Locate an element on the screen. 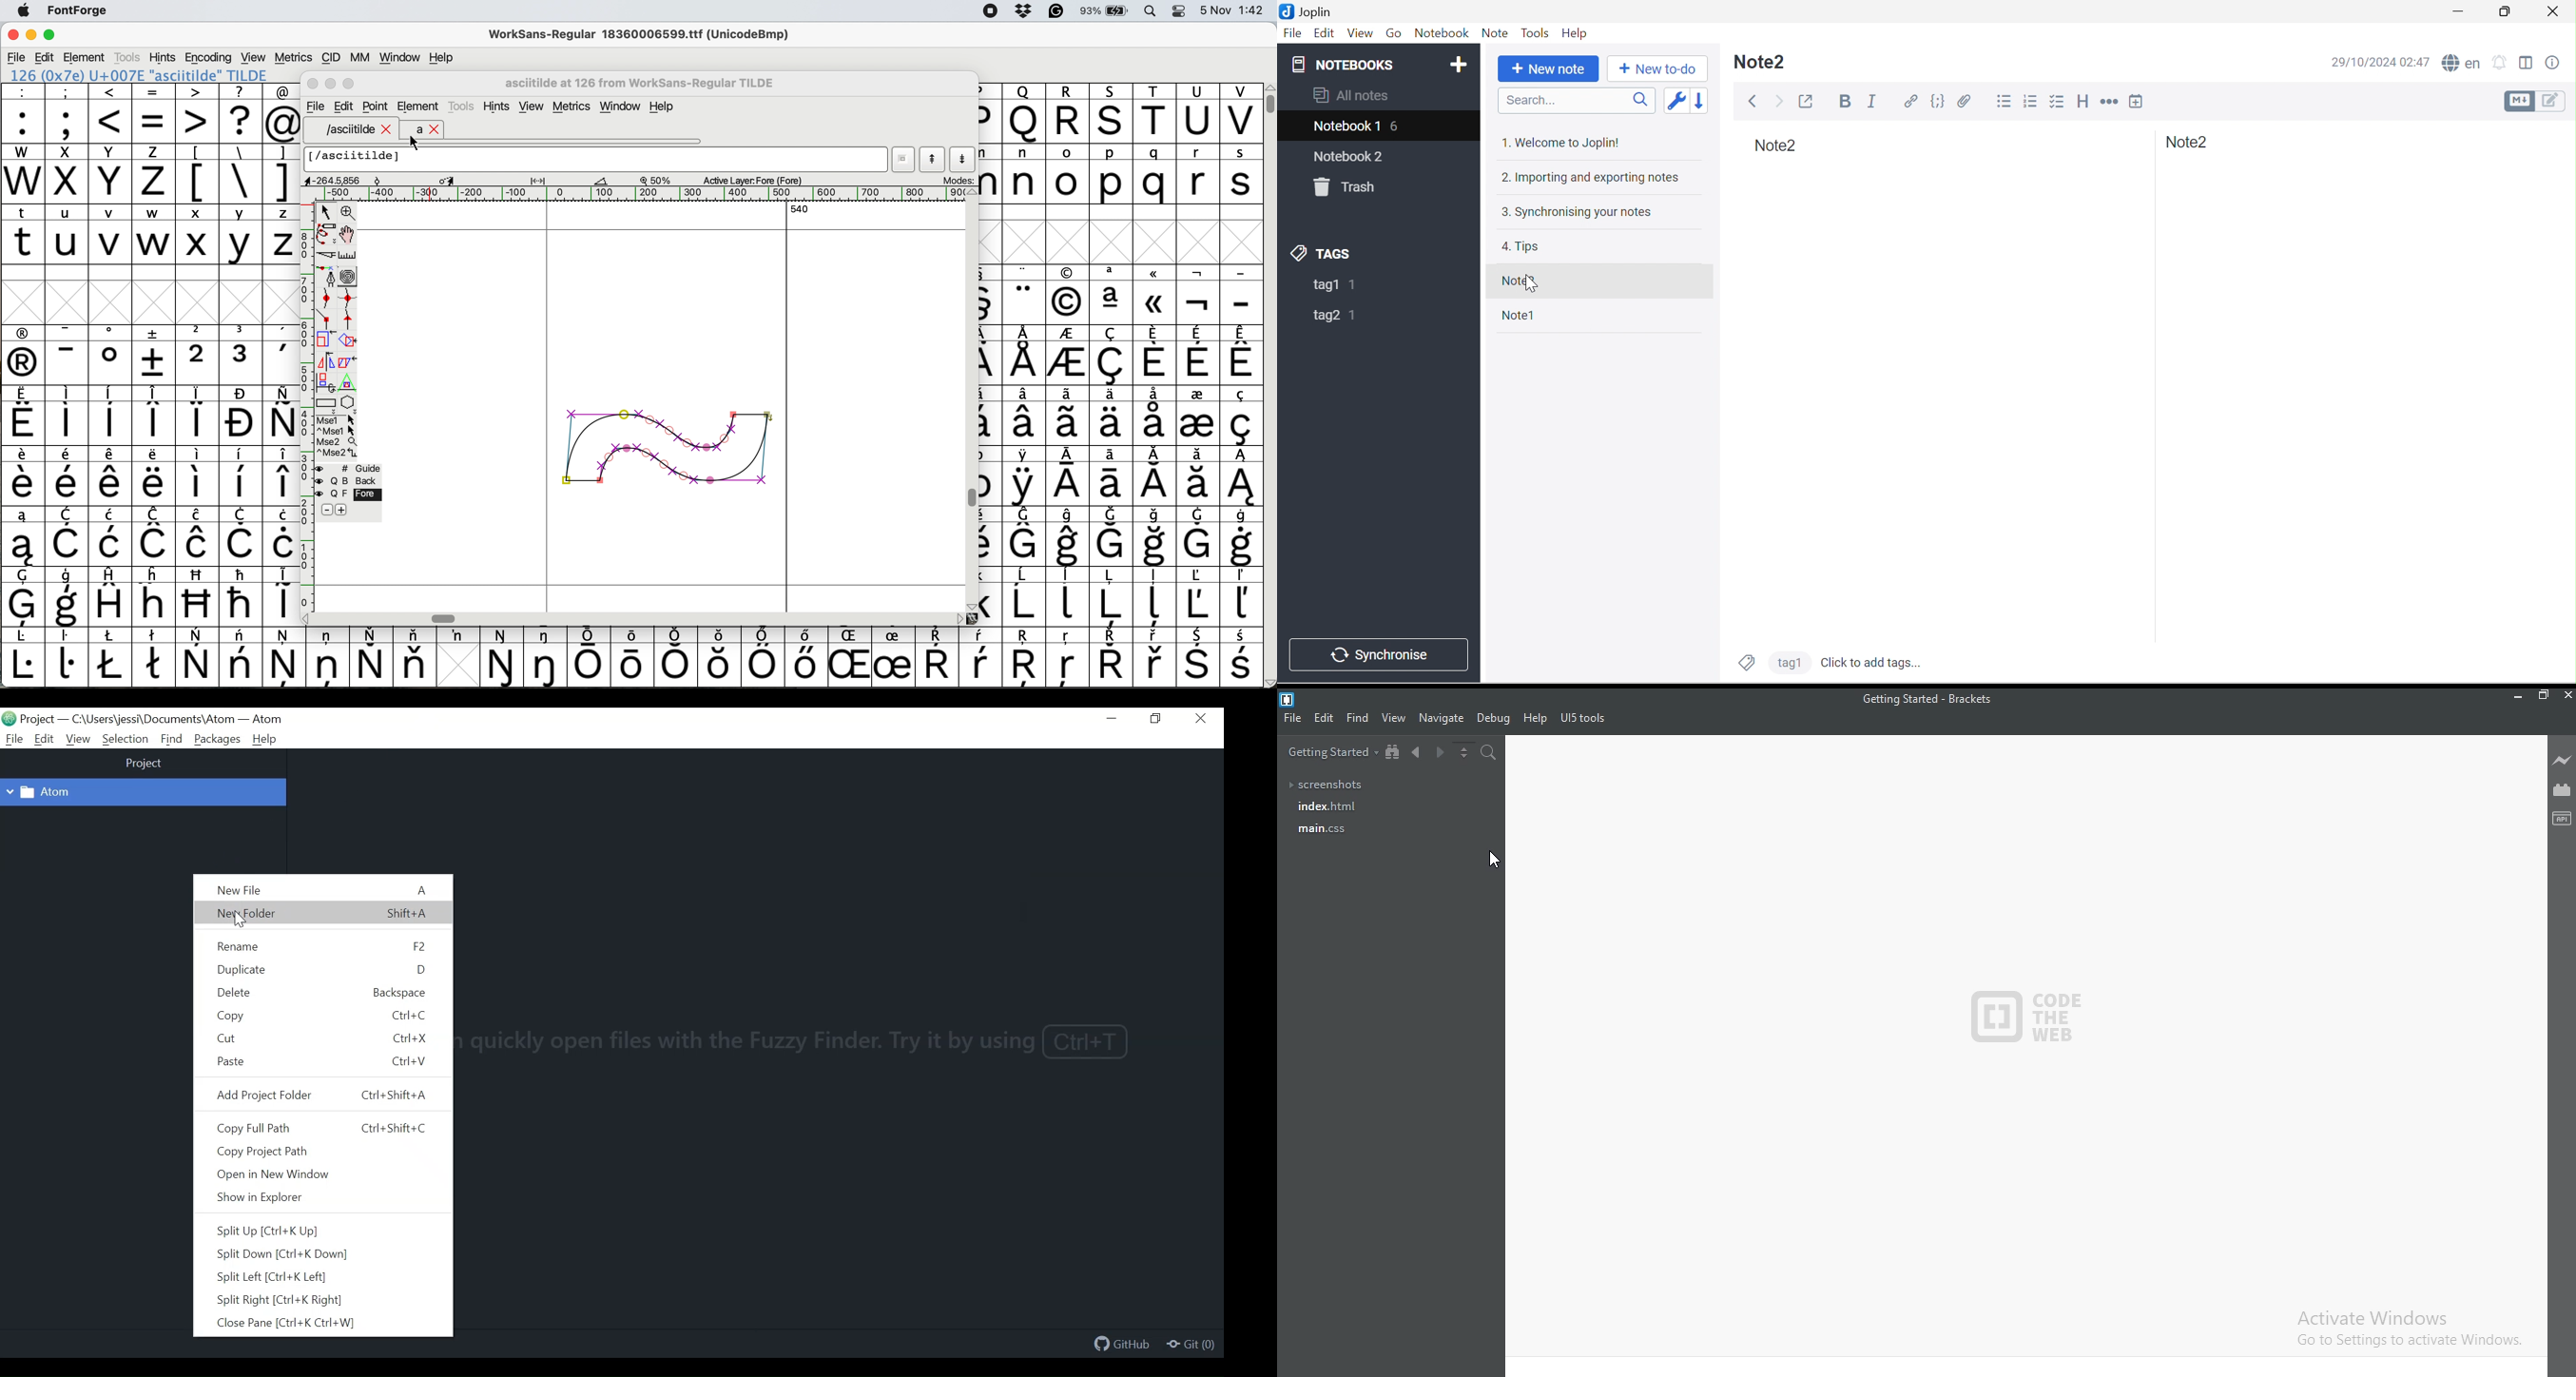 The image size is (2576, 1400). Note is located at coordinates (1496, 34).